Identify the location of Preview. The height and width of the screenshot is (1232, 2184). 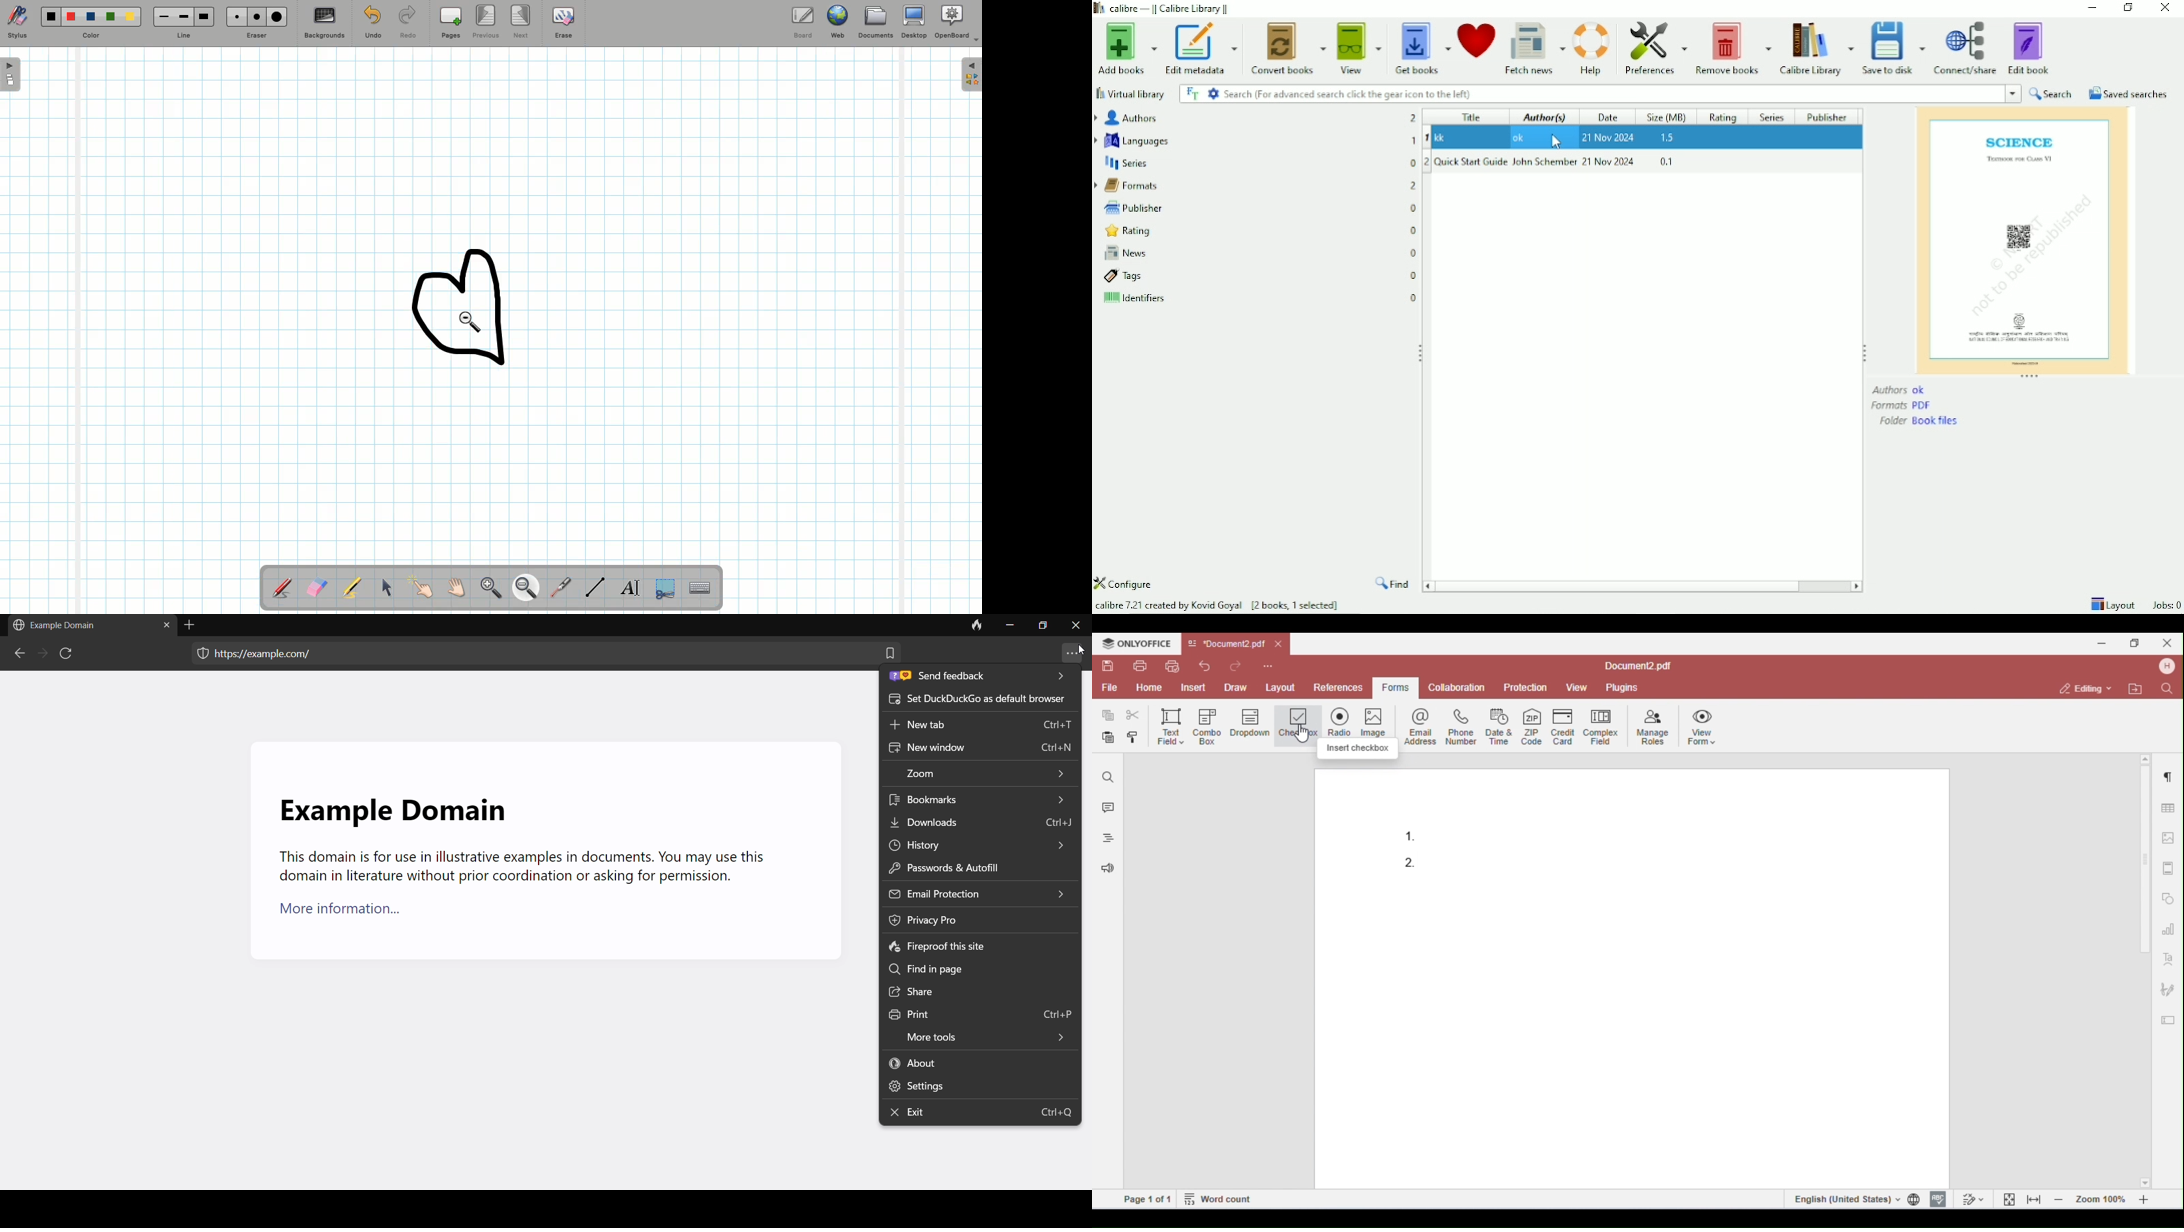
(2024, 239).